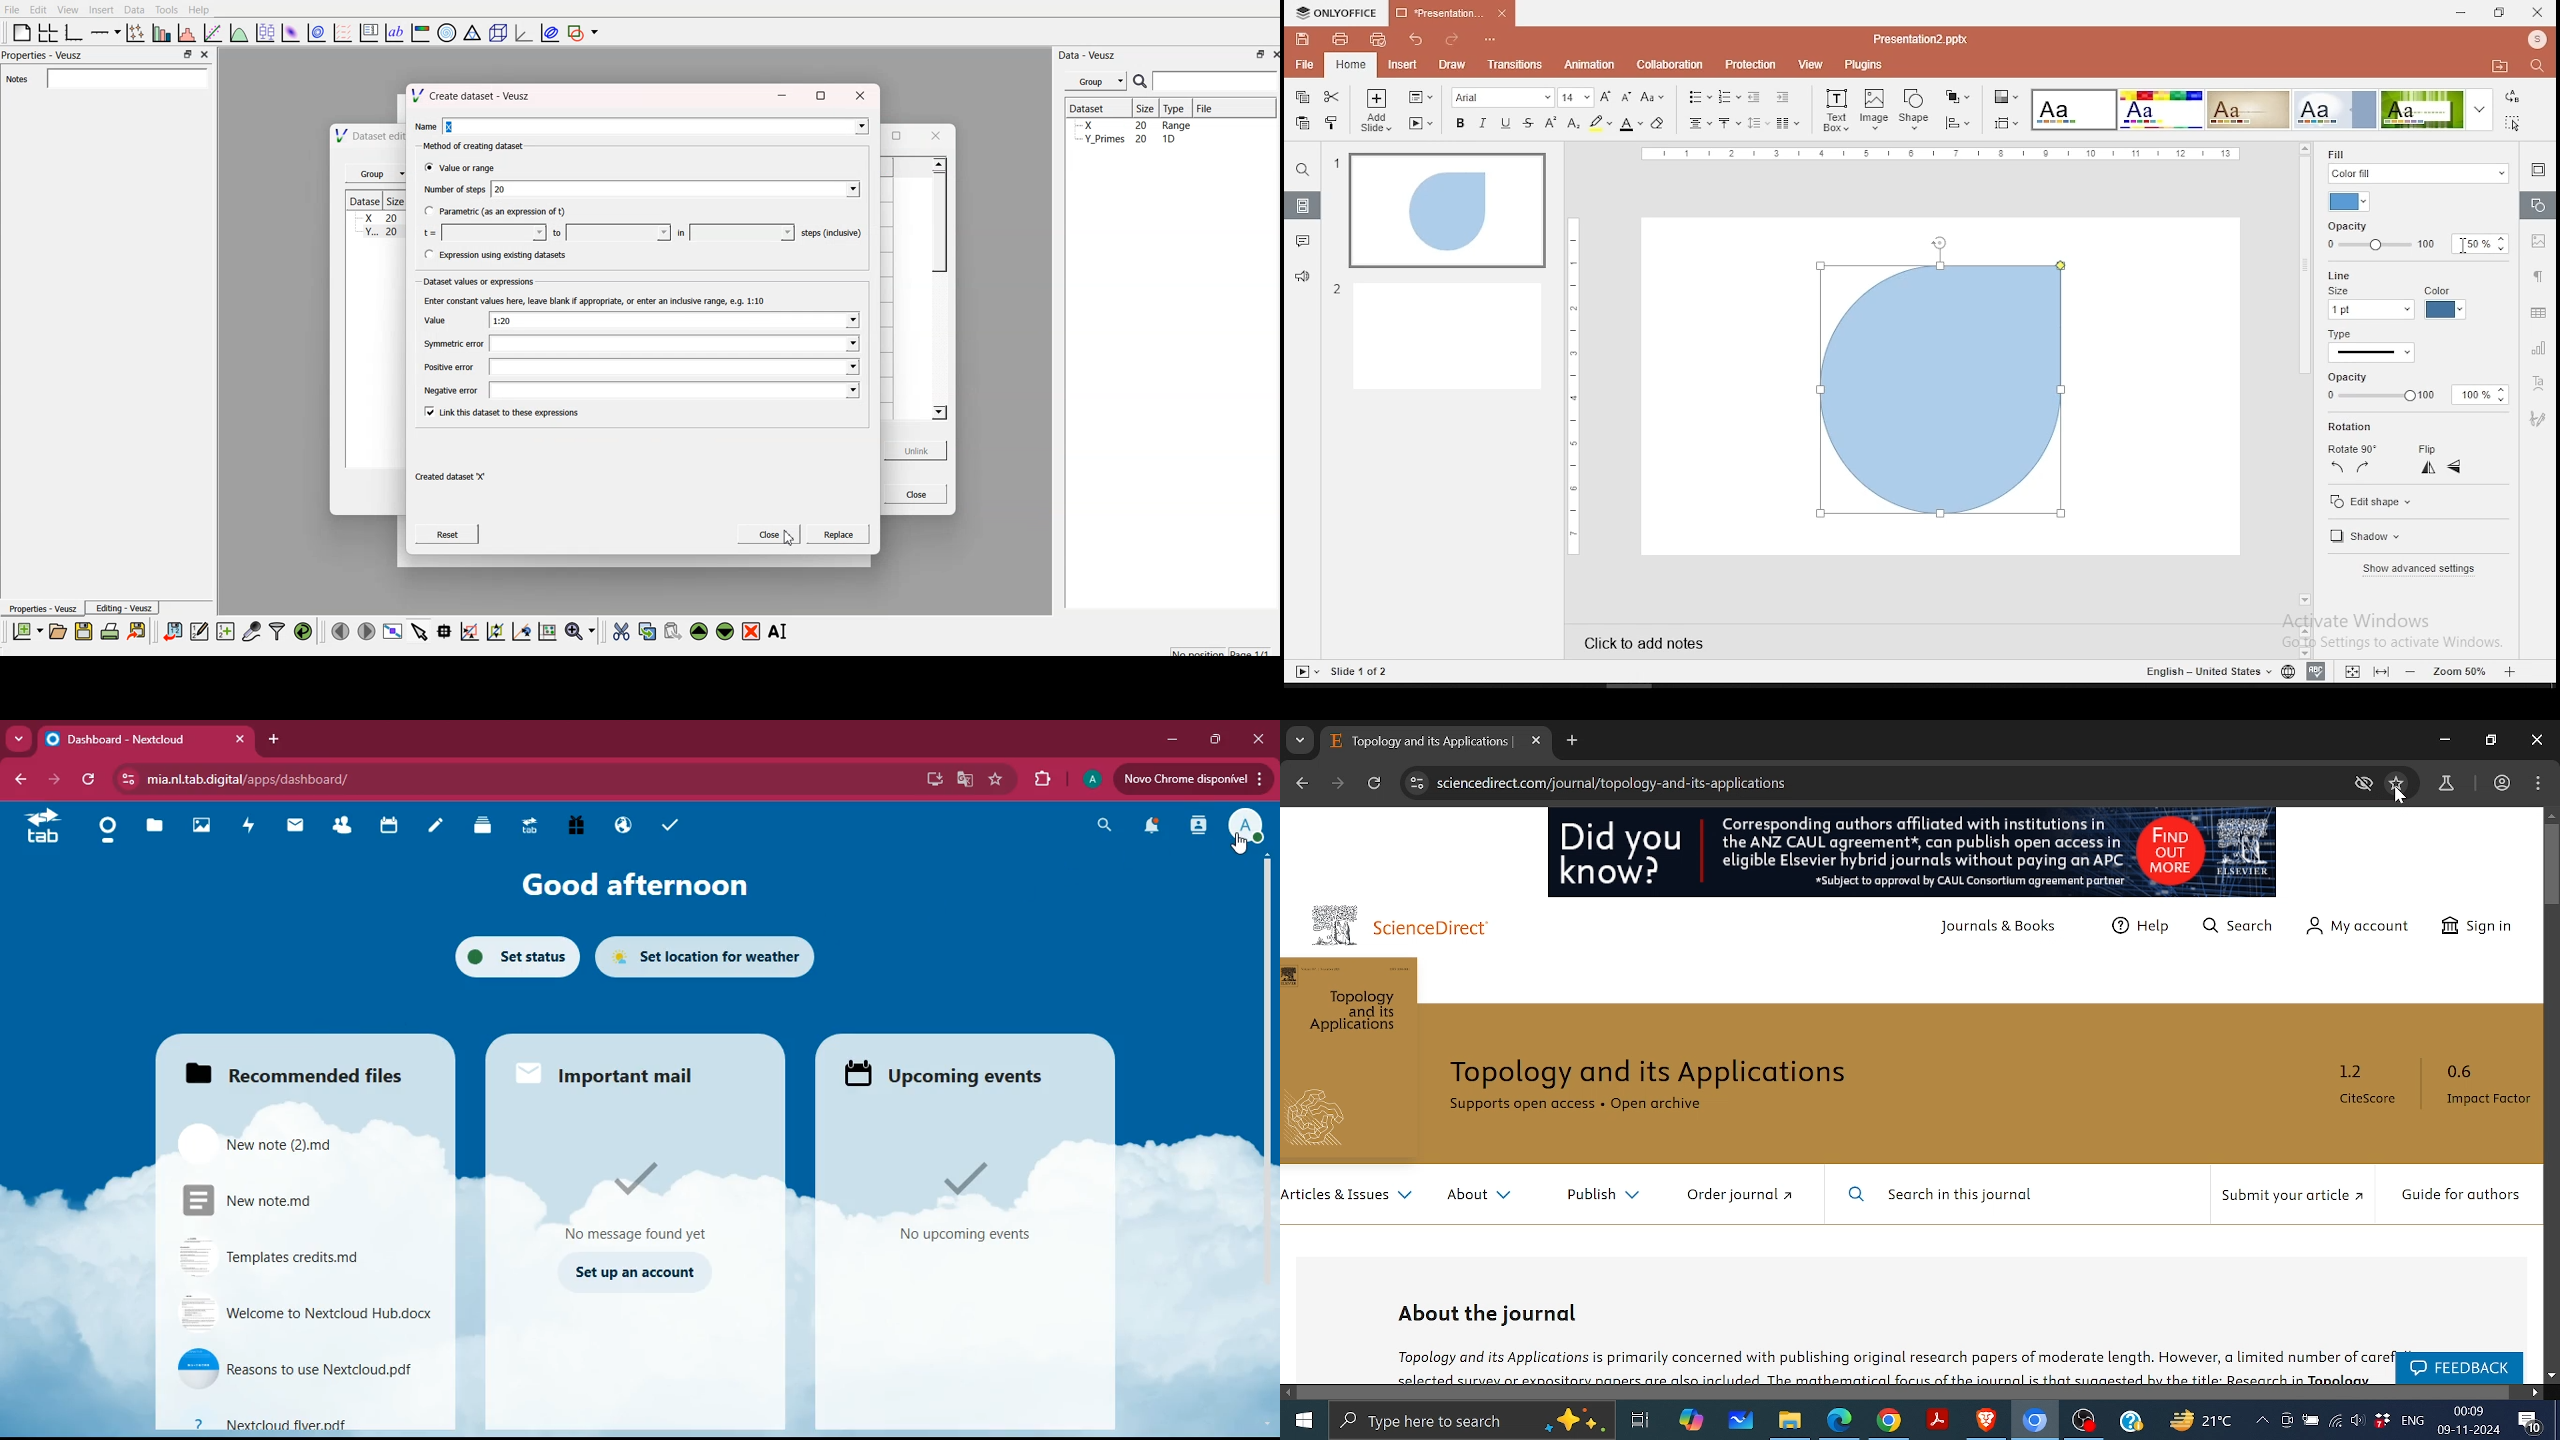 This screenshot has width=2576, height=1456. What do you see at coordinates (2454, 467) in the screenshot?
I see `flip horizontal` at bounding box center [2454, 467].